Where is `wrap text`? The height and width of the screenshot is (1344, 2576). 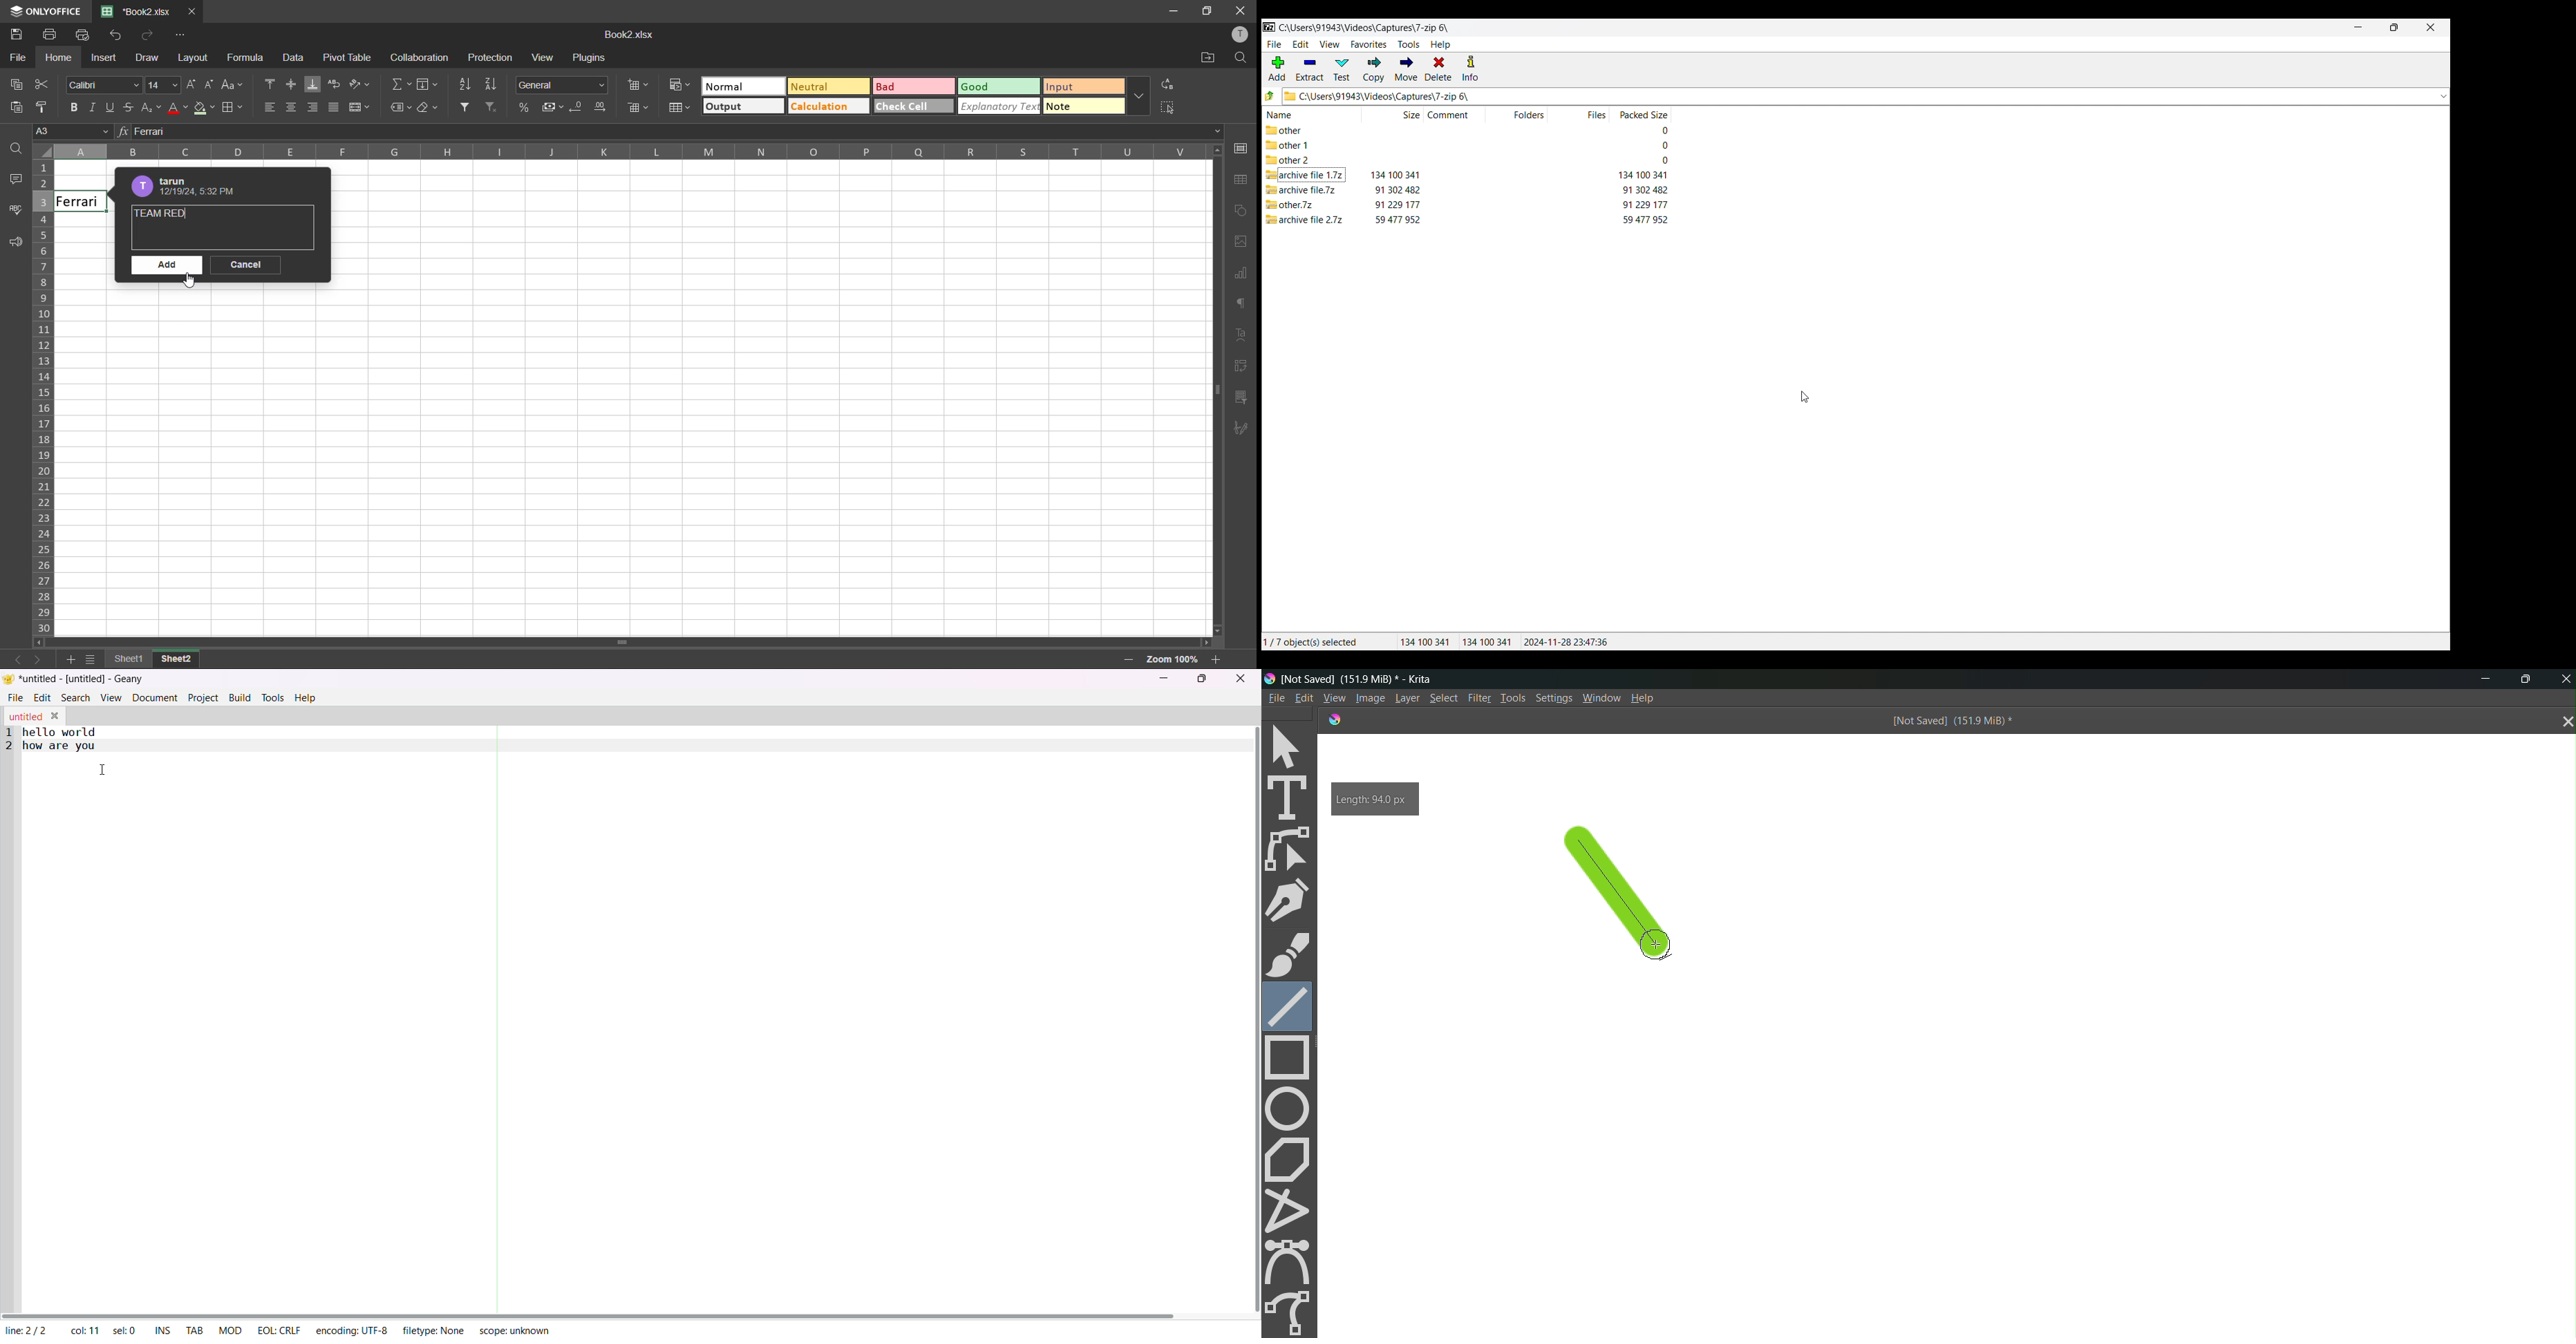
wrap text is located at coordinates (334, 82).